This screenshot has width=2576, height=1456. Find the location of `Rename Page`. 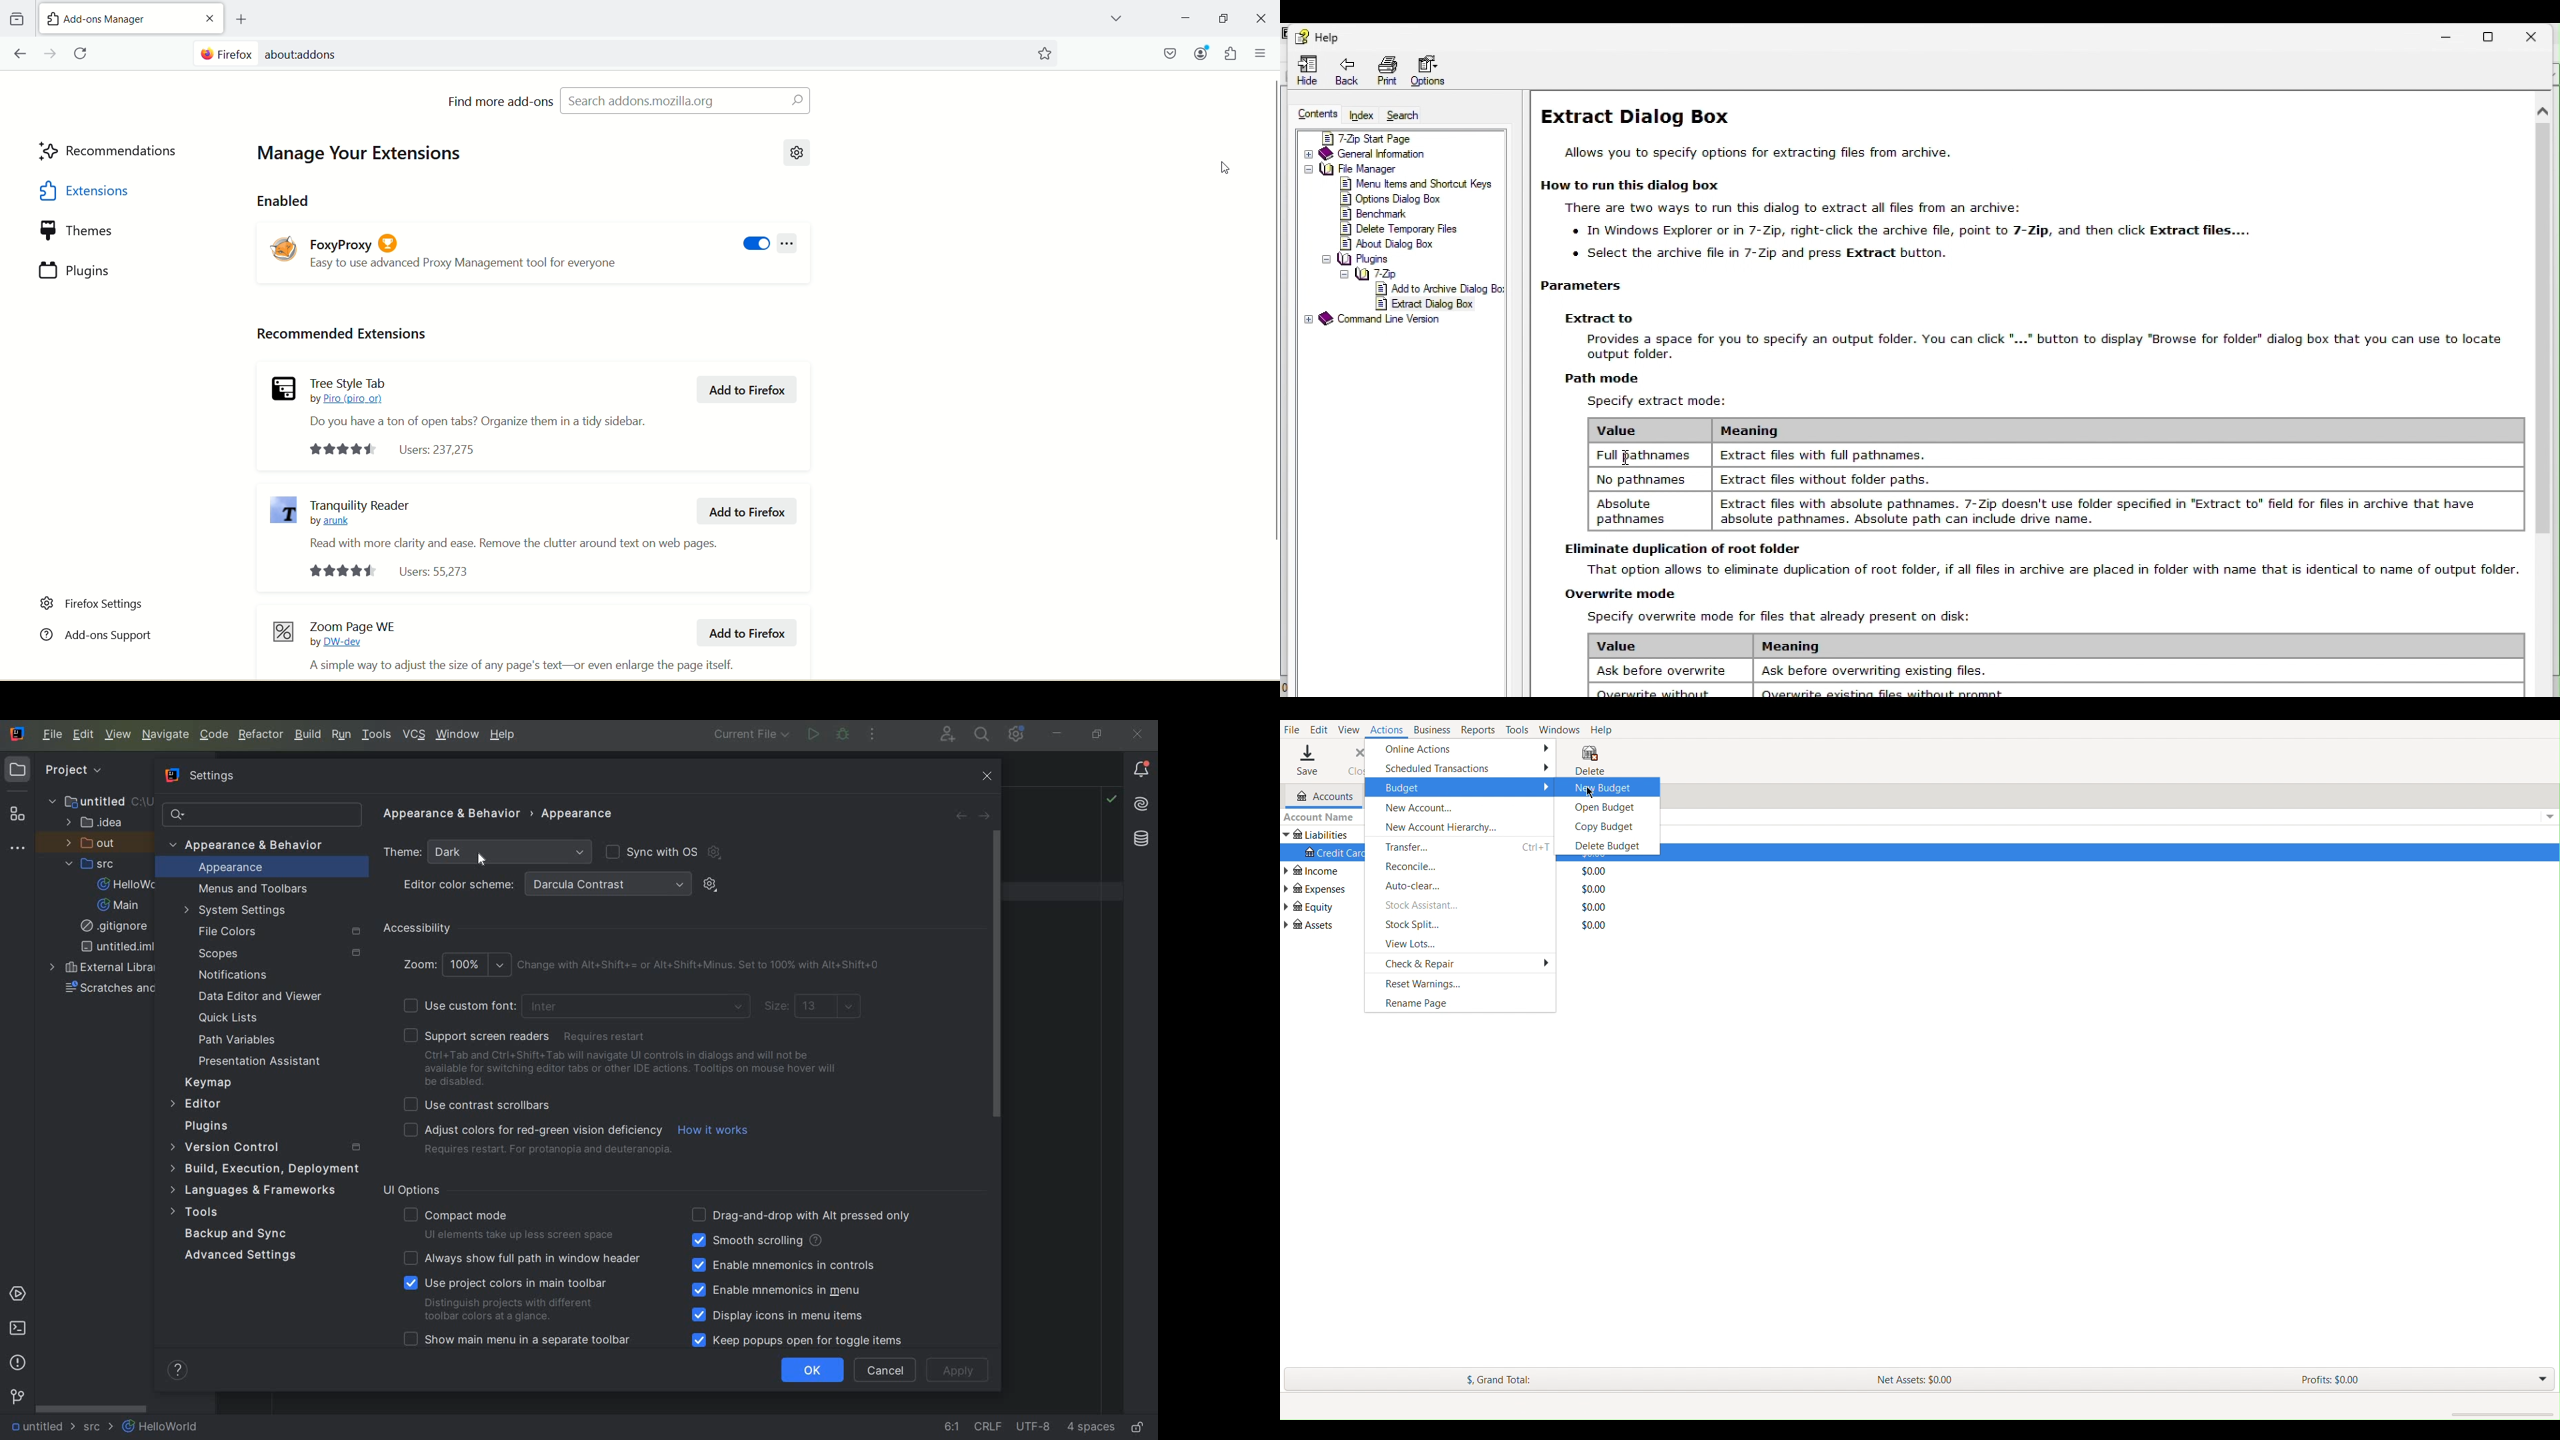

Rename Page is located at coordinates (1414, 1004).